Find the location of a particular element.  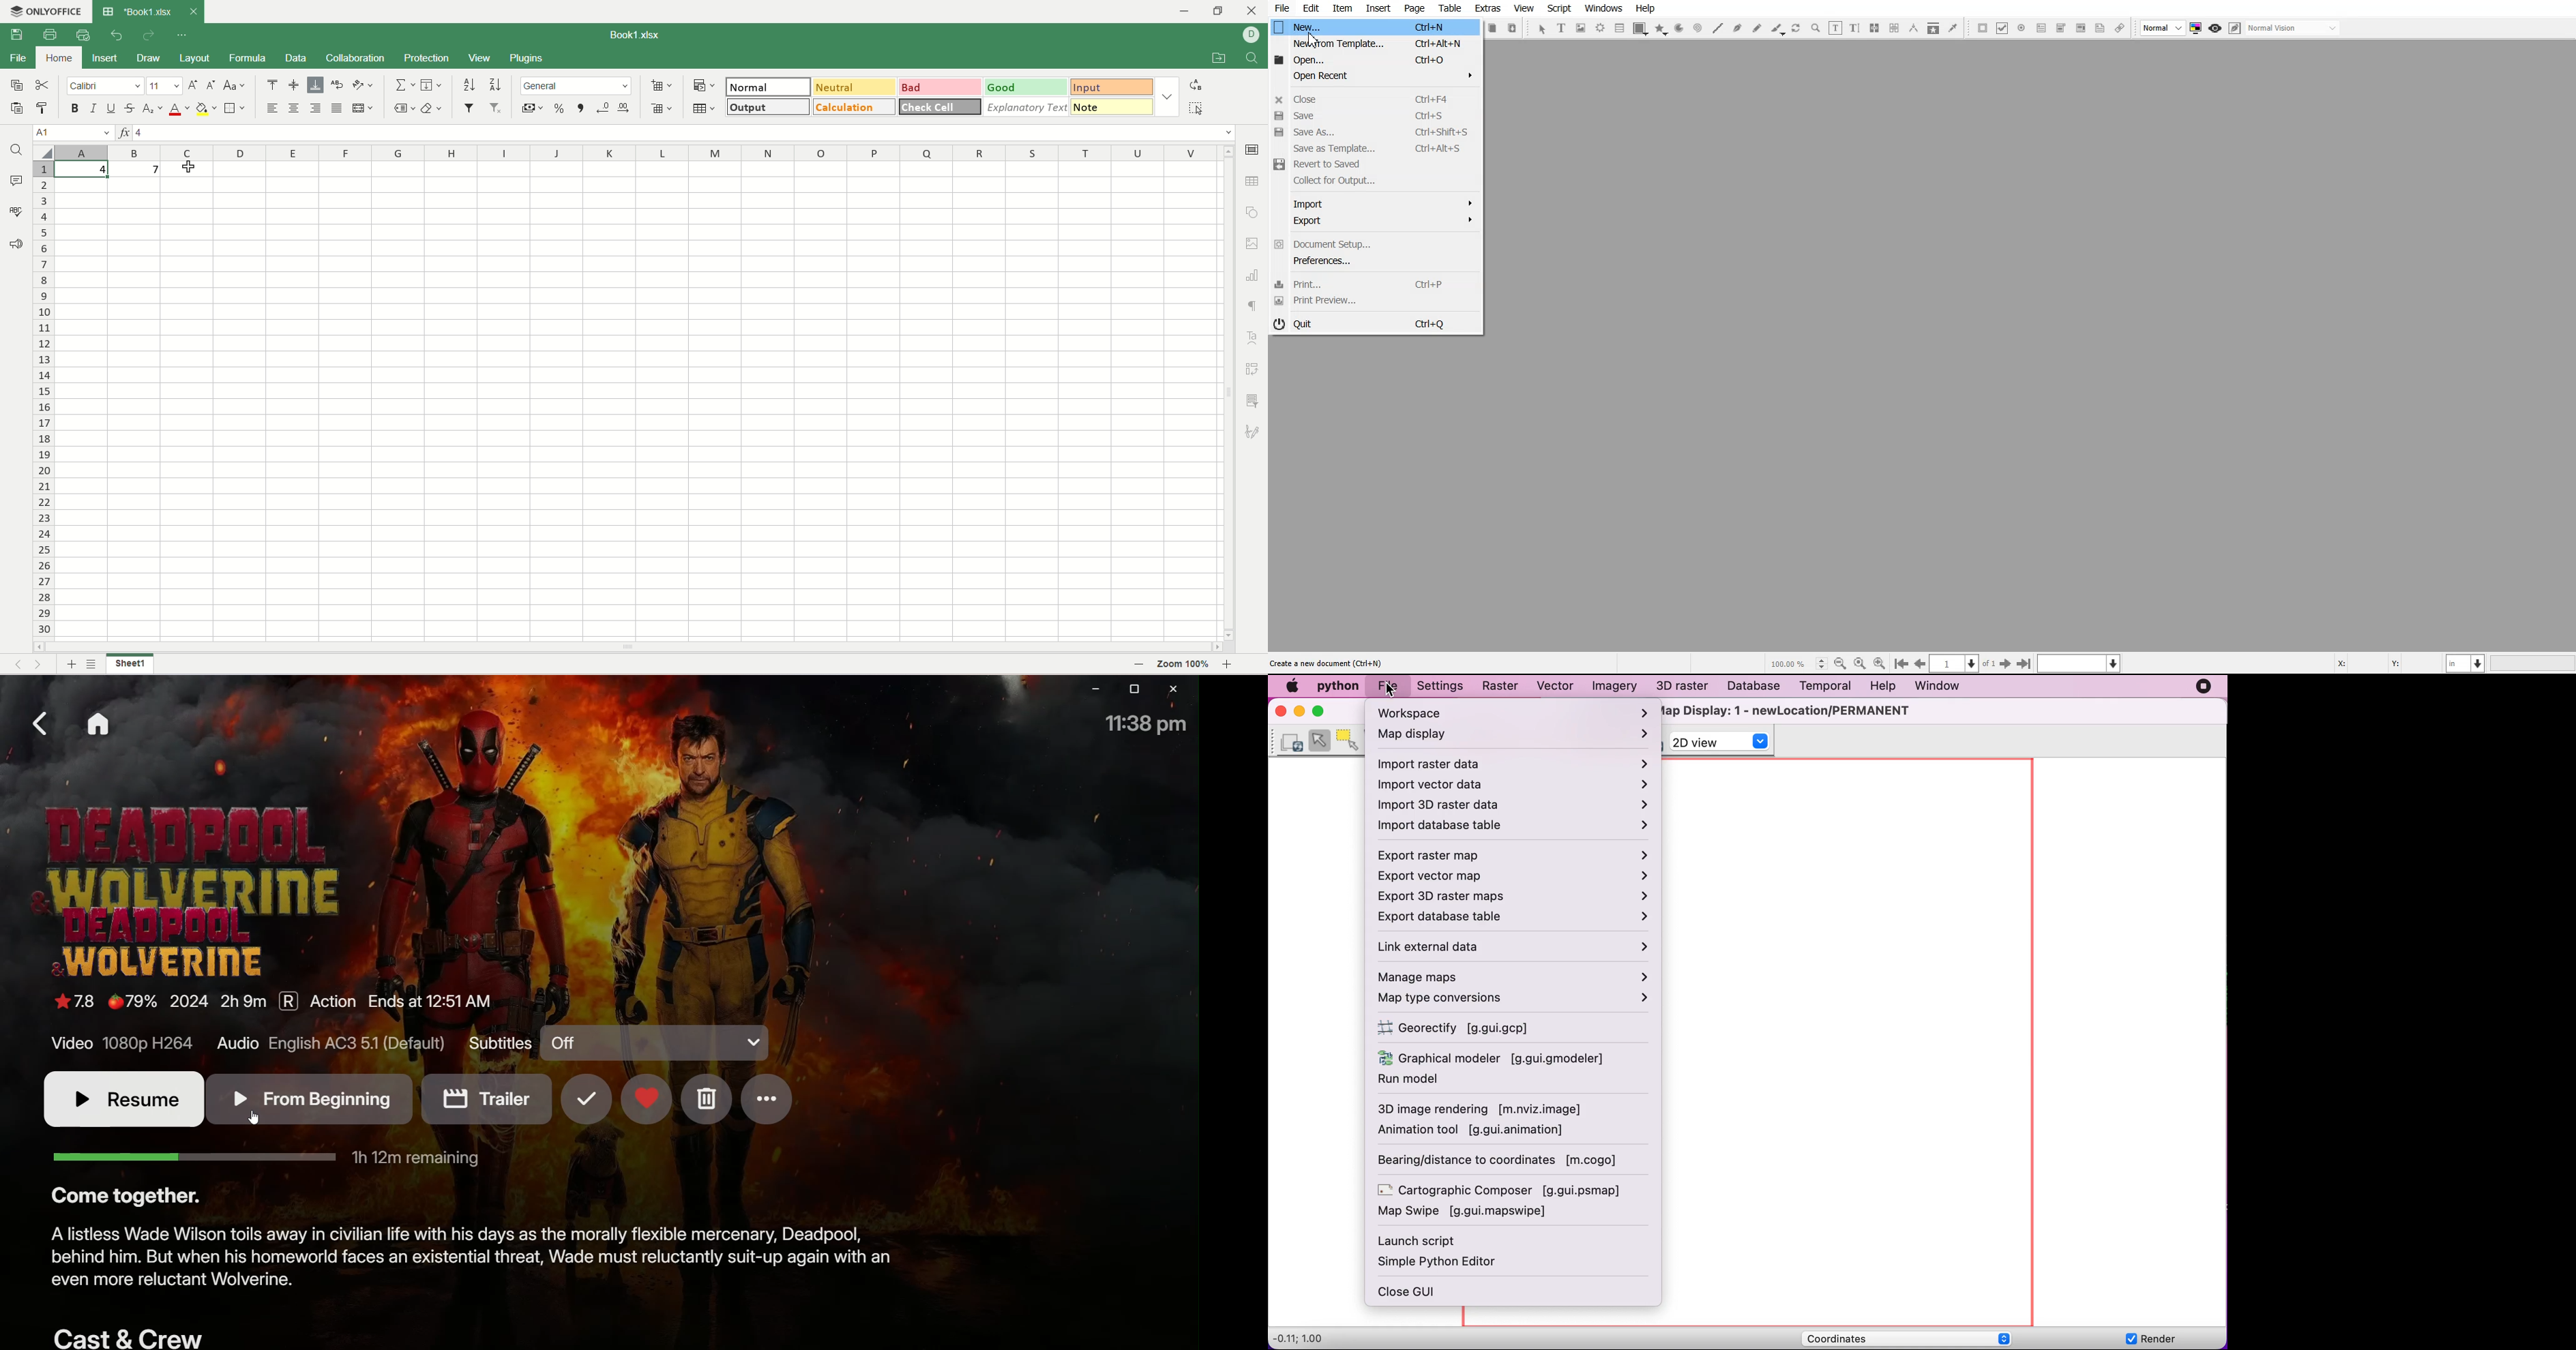

close is located at coordinates (1253, 12).